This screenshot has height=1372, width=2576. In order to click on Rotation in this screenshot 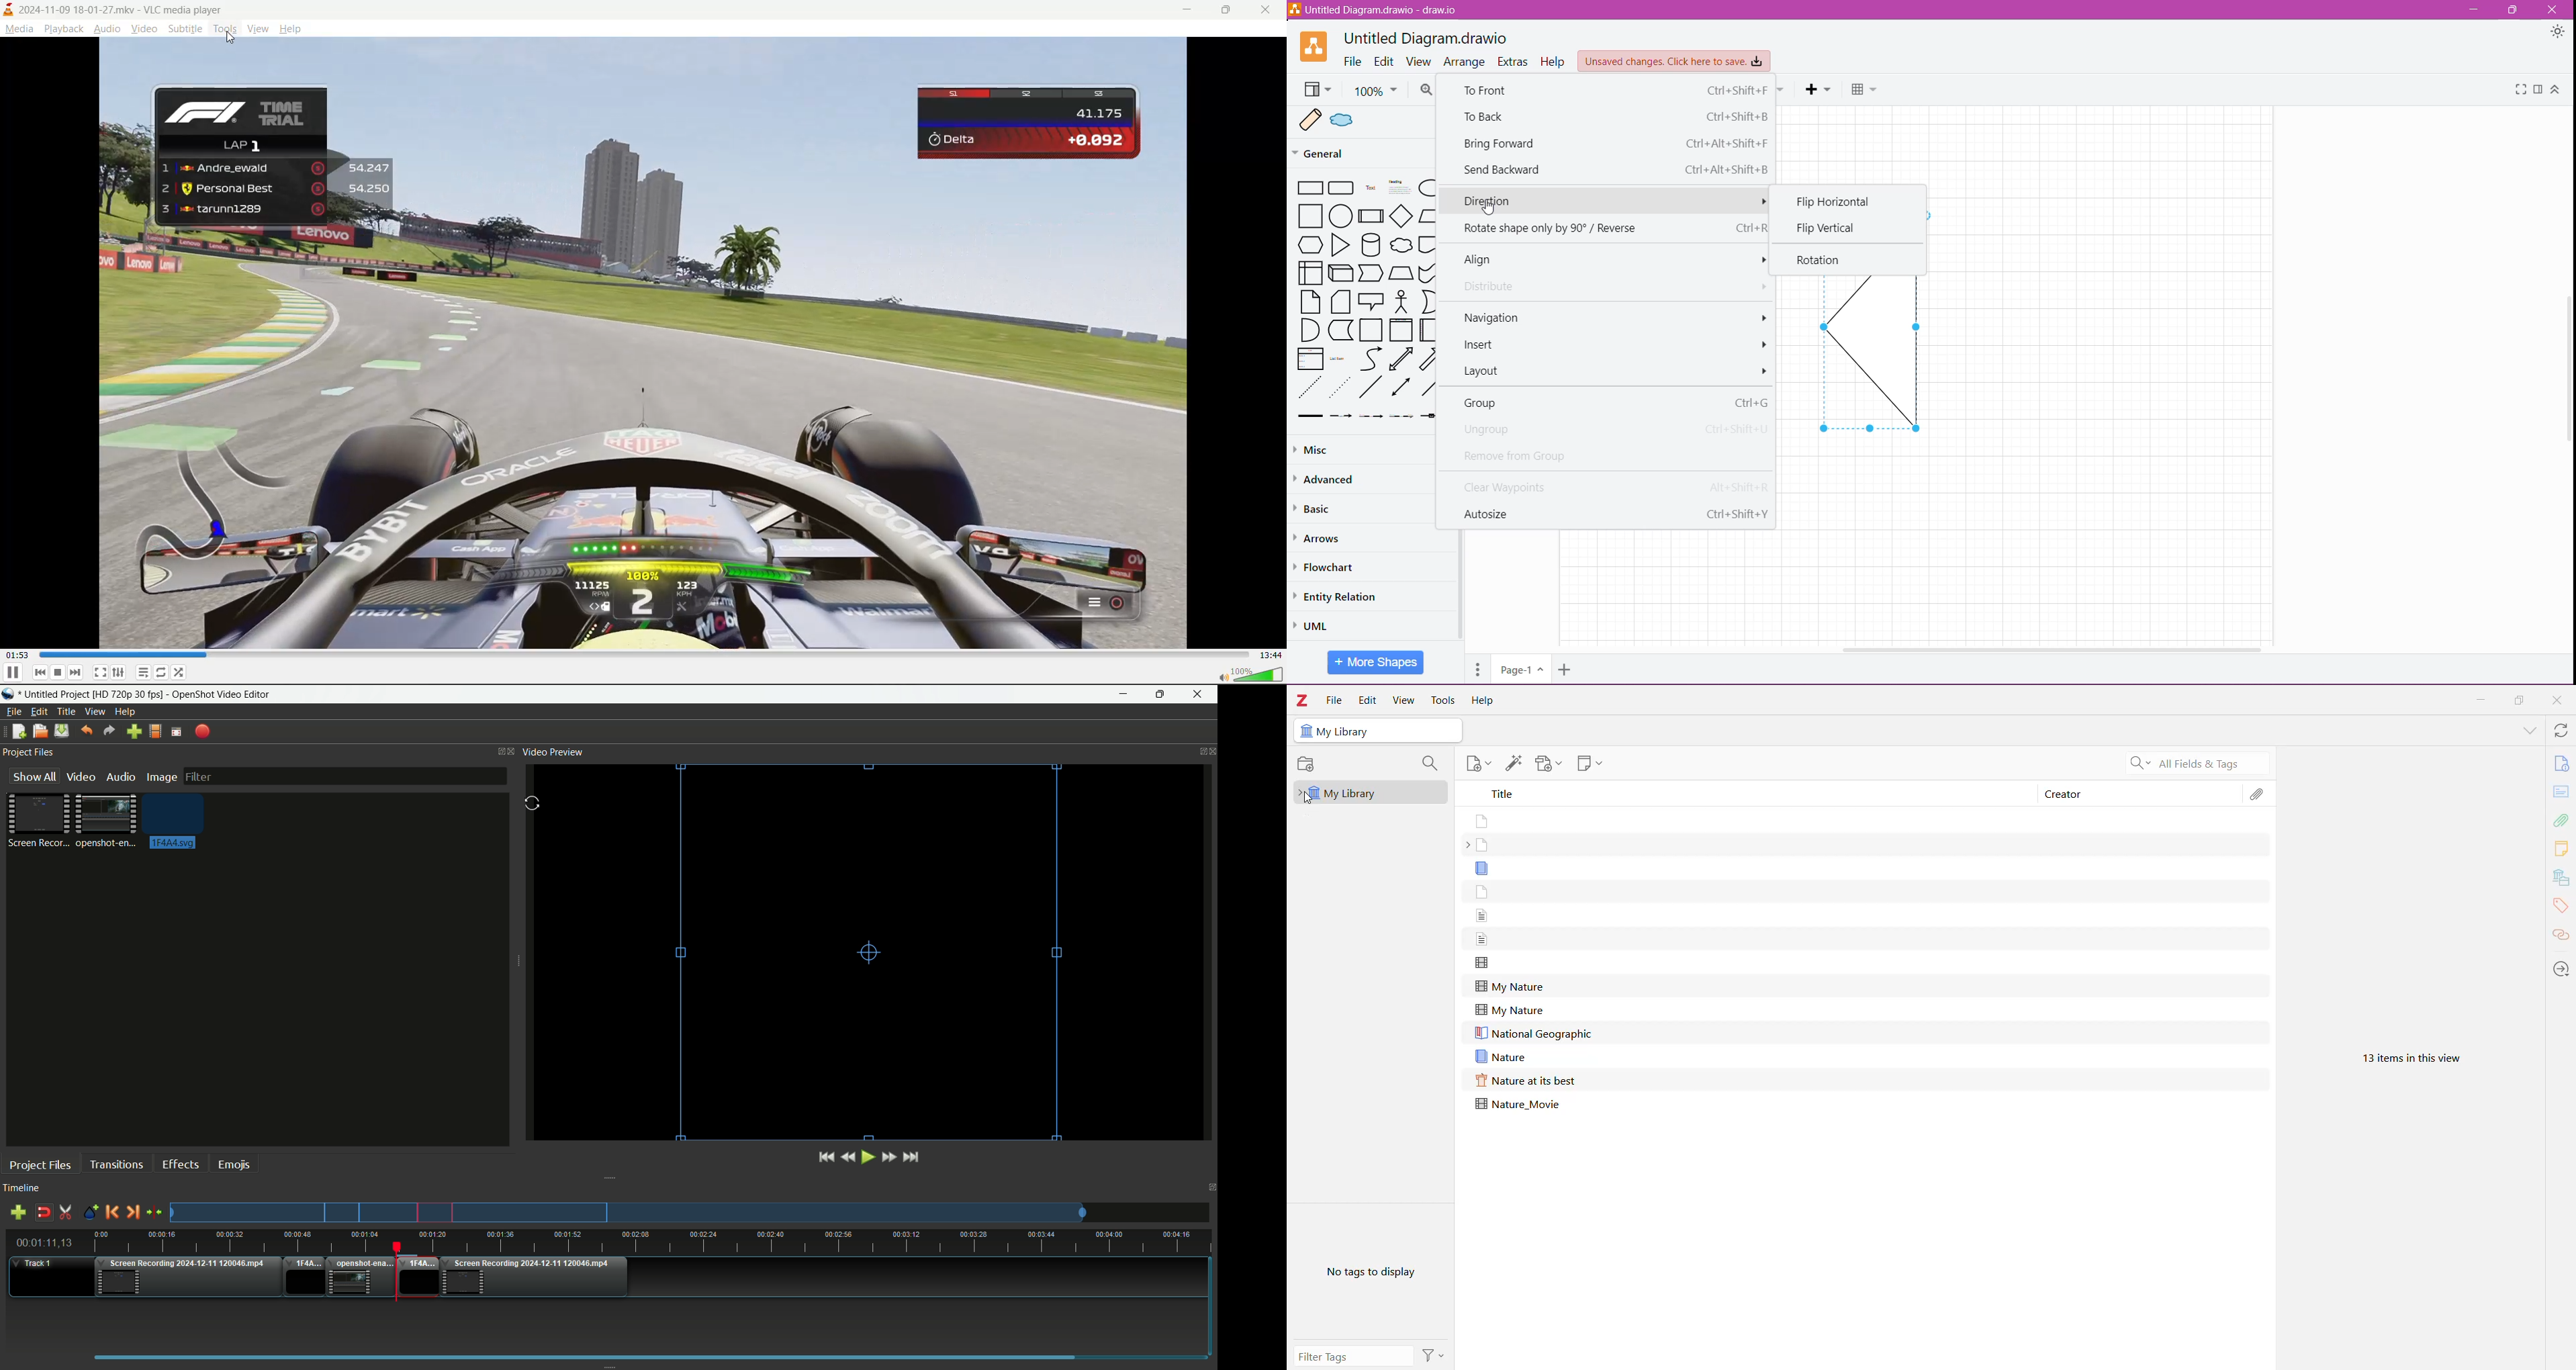, I will do `click(1820, 258)`.